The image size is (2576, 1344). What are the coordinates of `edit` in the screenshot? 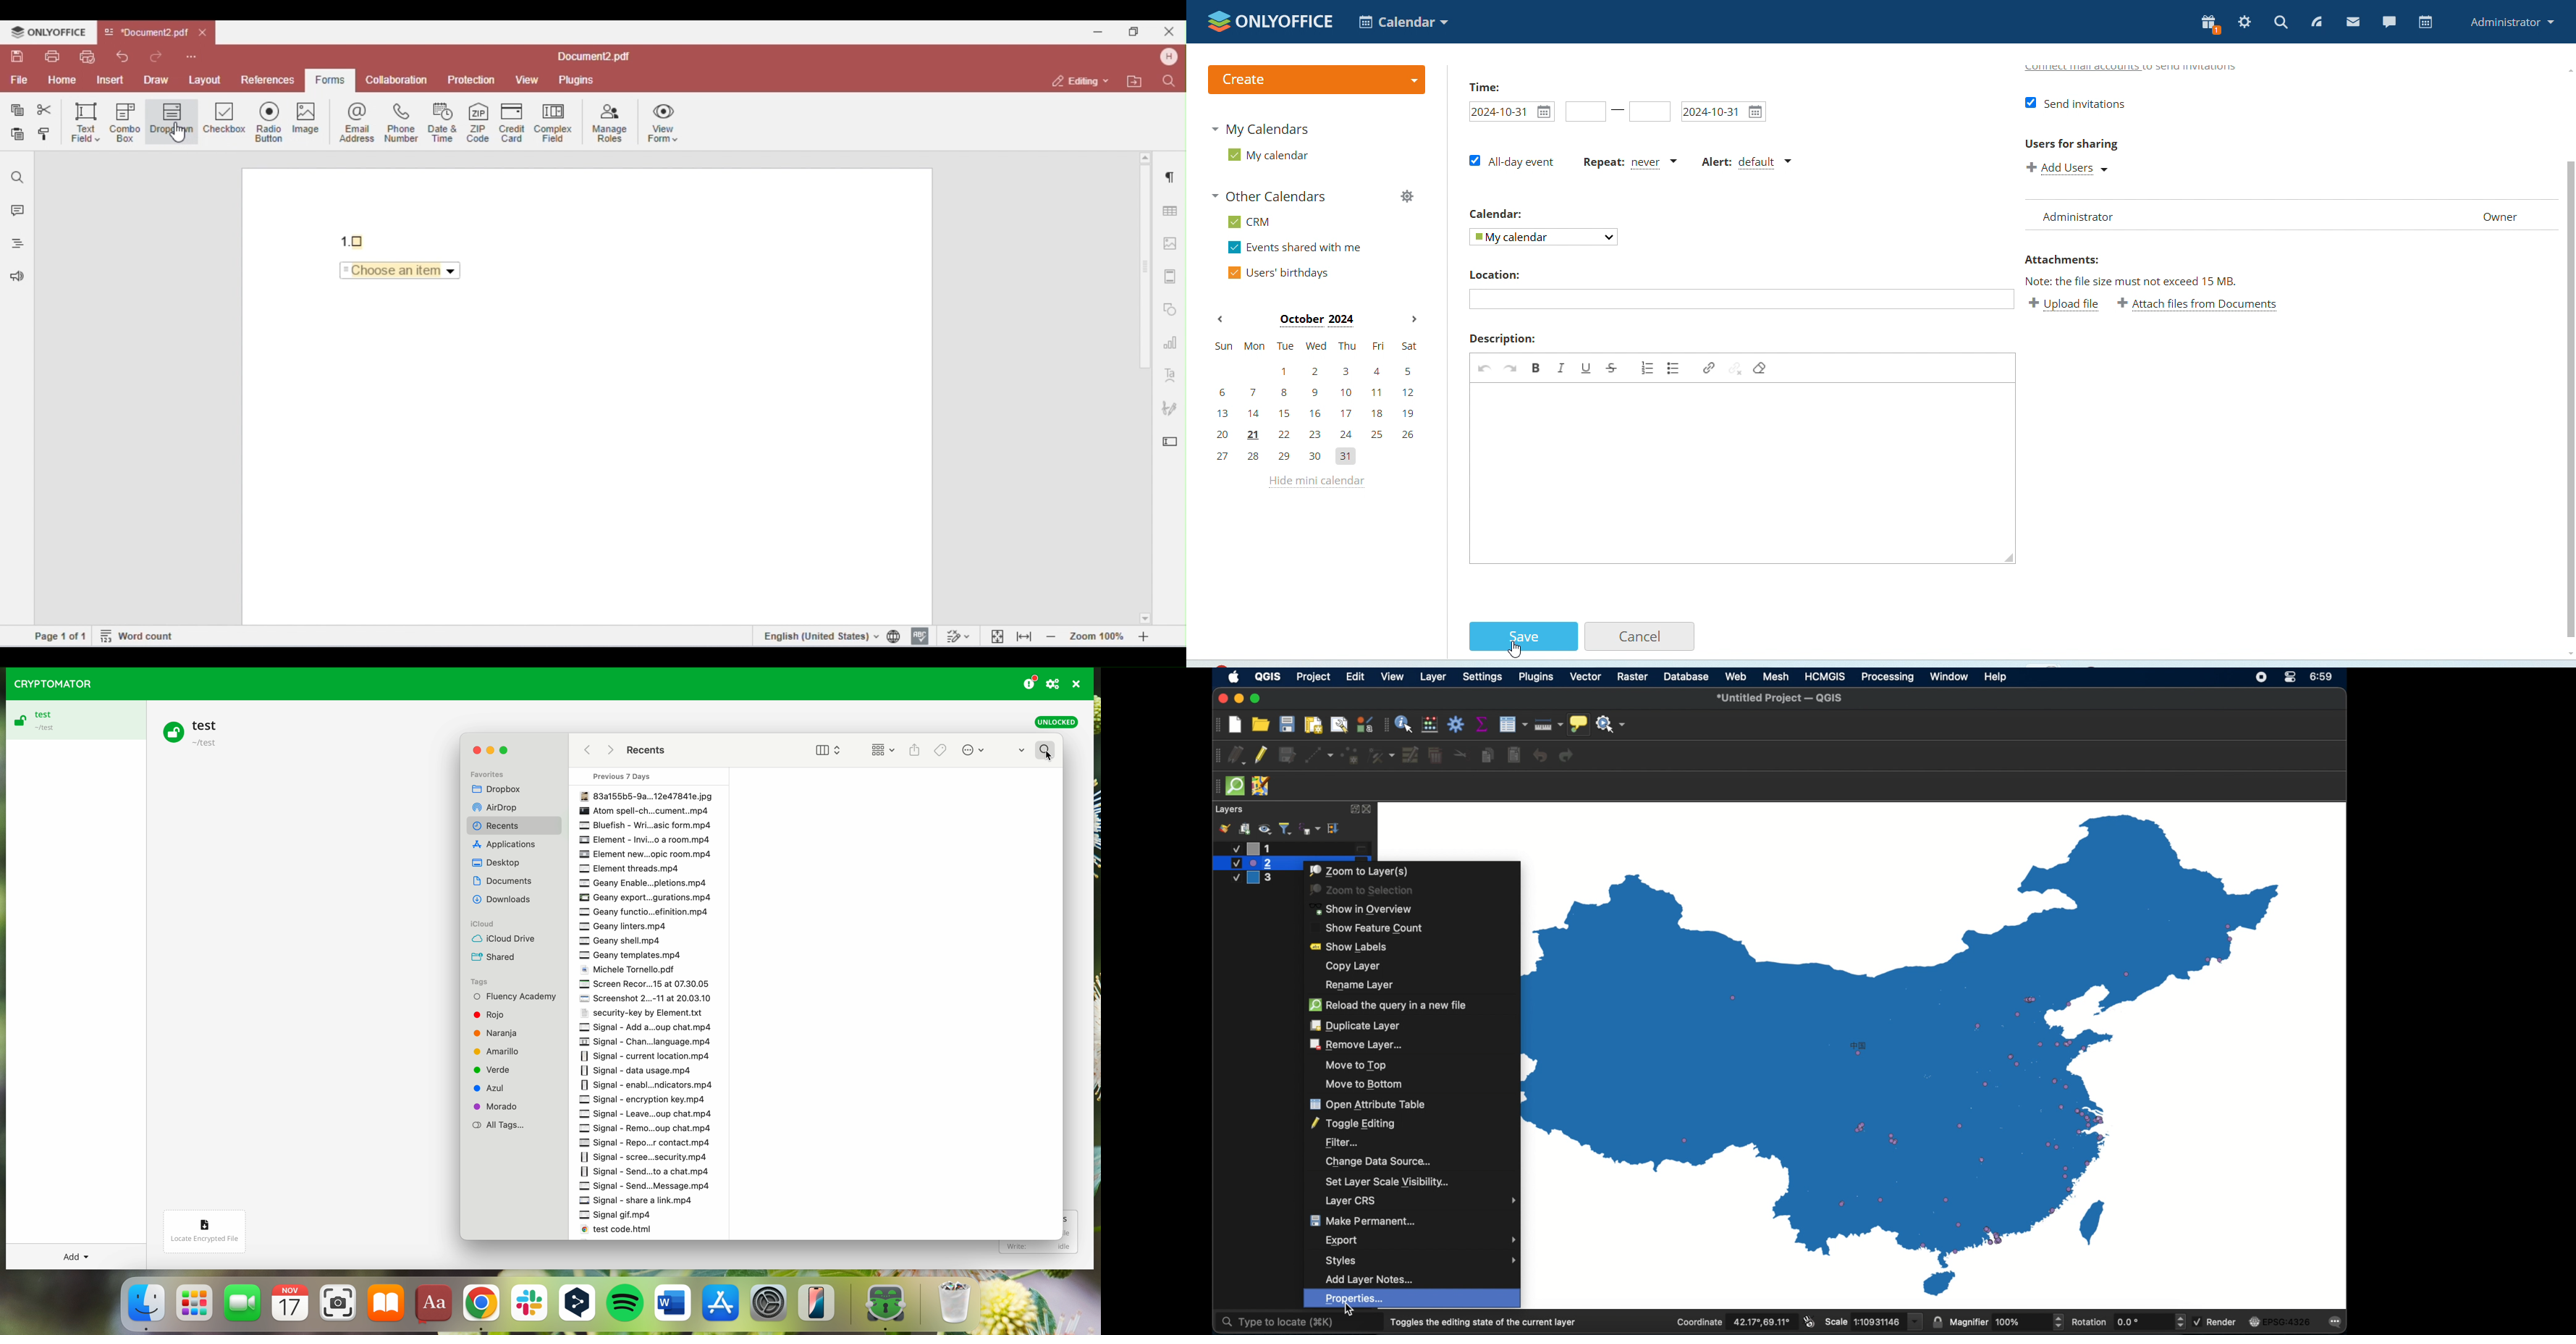 It's located at (1356, 676).